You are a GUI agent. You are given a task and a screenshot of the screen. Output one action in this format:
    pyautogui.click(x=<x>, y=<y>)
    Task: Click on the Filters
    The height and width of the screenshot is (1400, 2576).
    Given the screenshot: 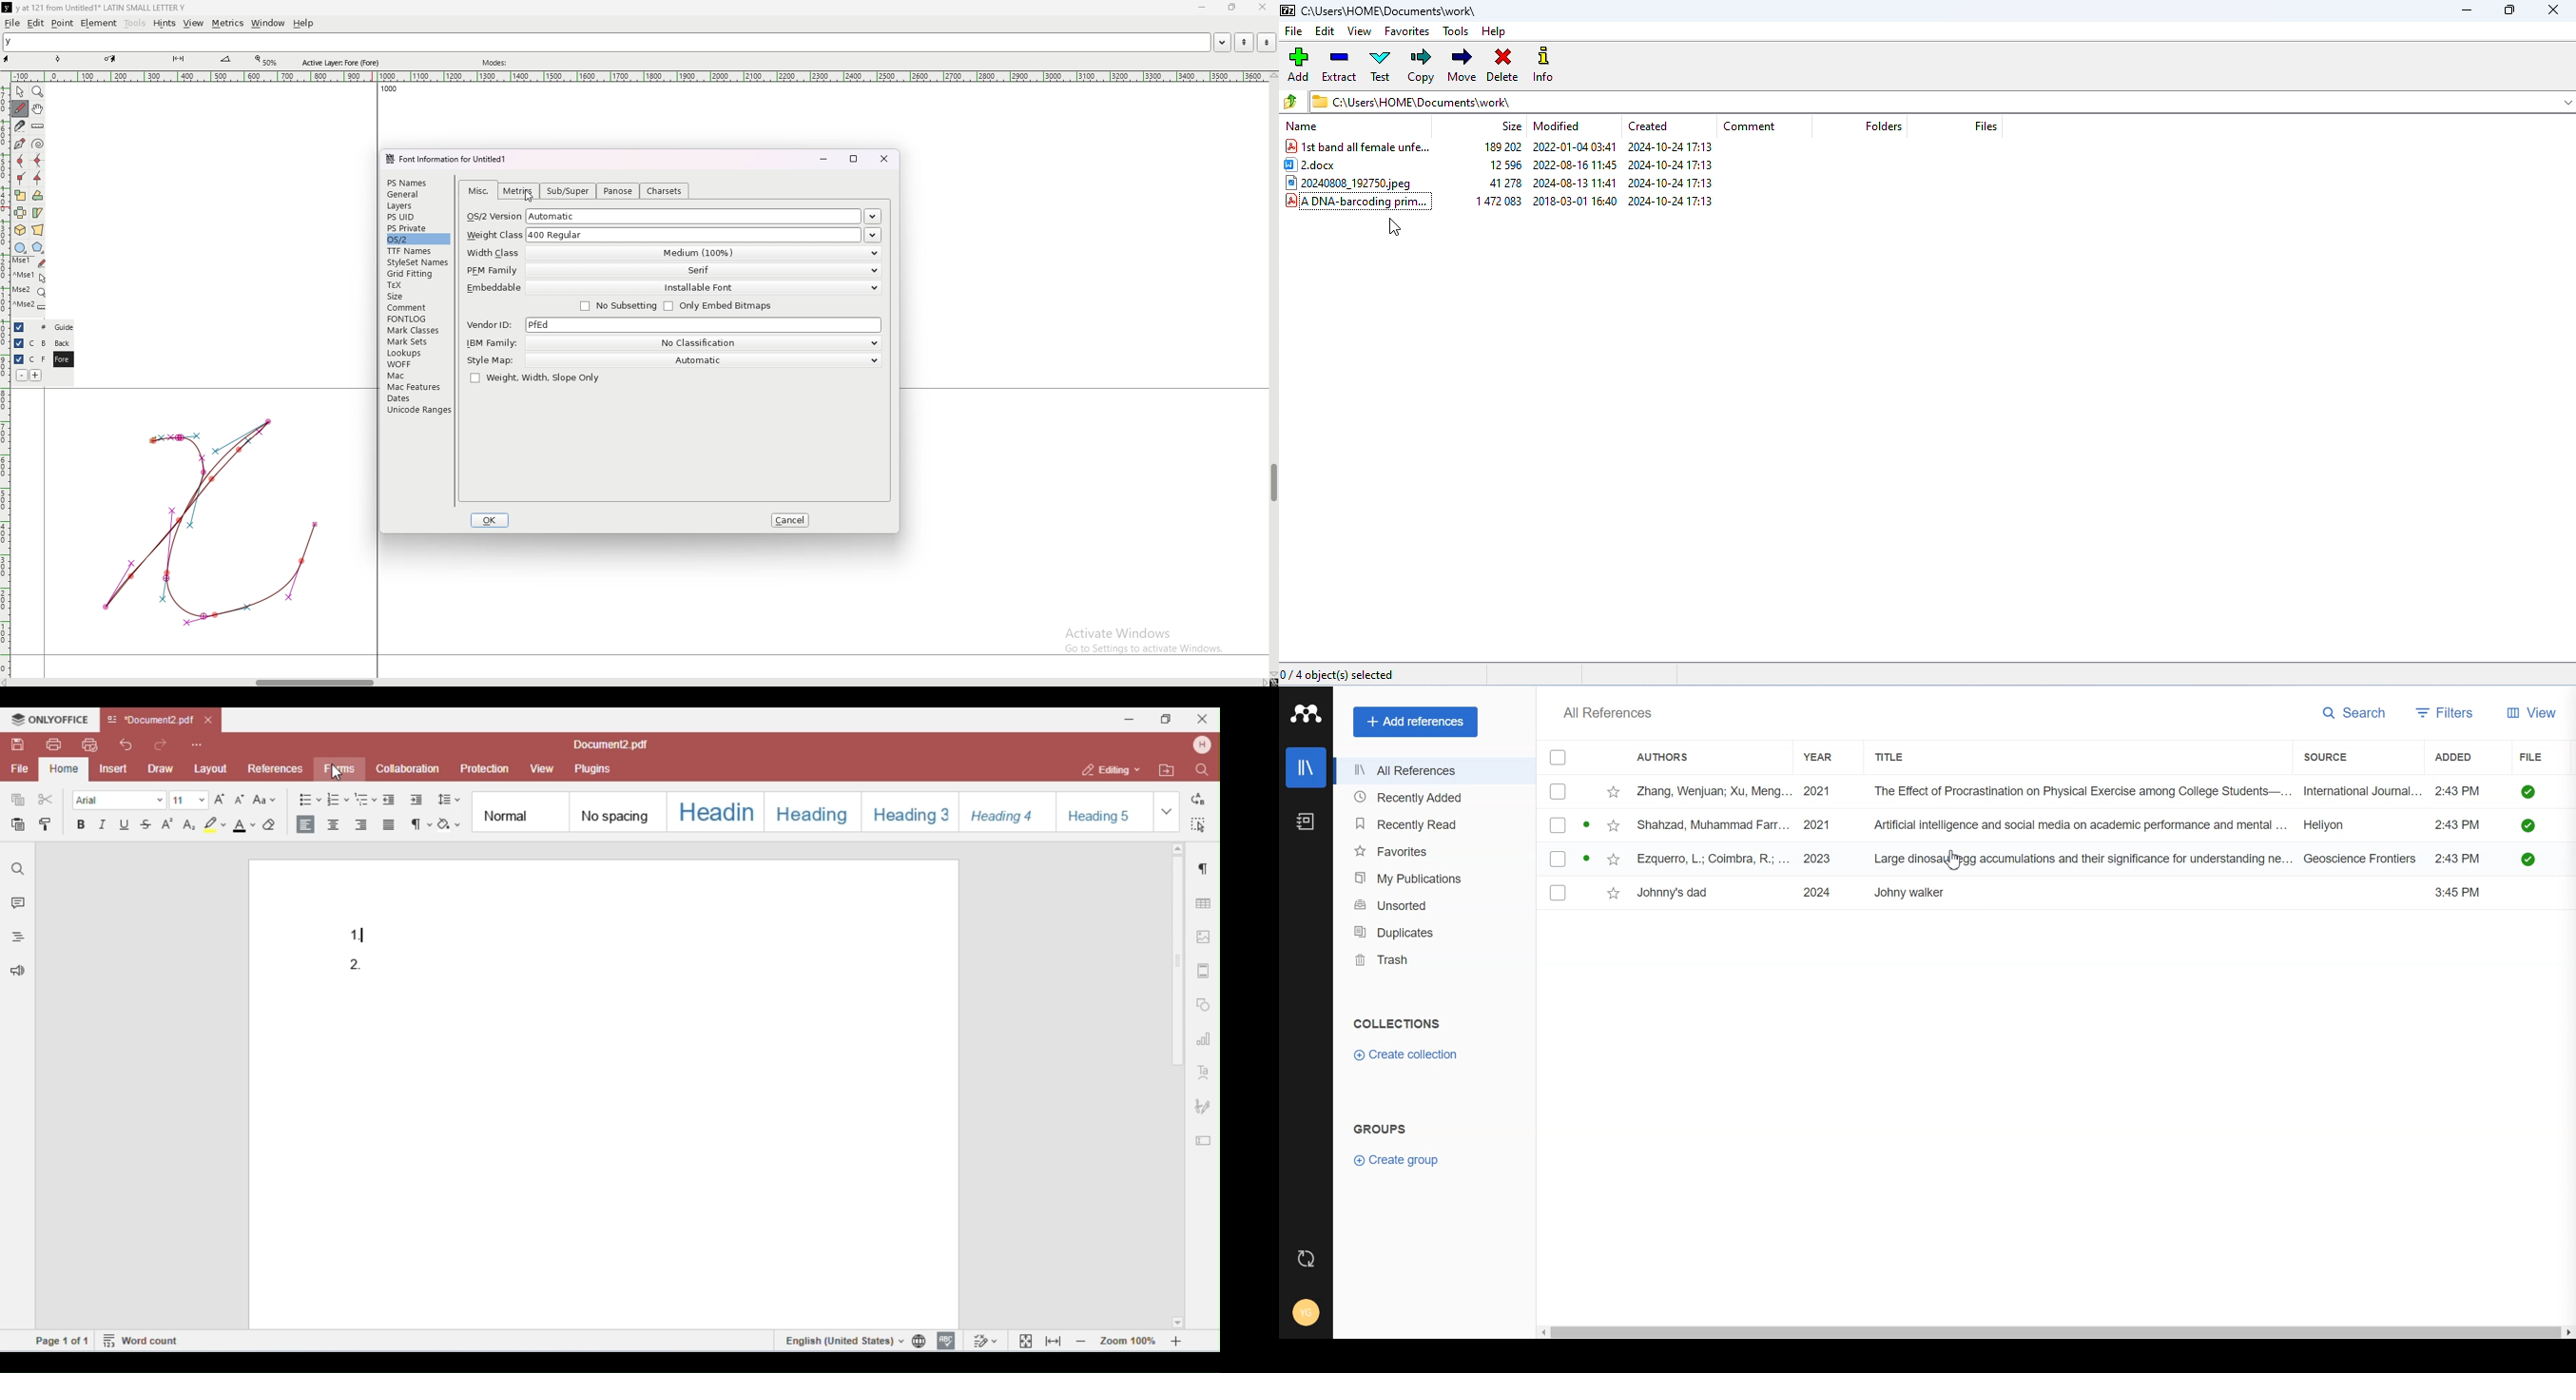 What is the action you would take?
    pyautogui.click(x=2450, y=714)
    